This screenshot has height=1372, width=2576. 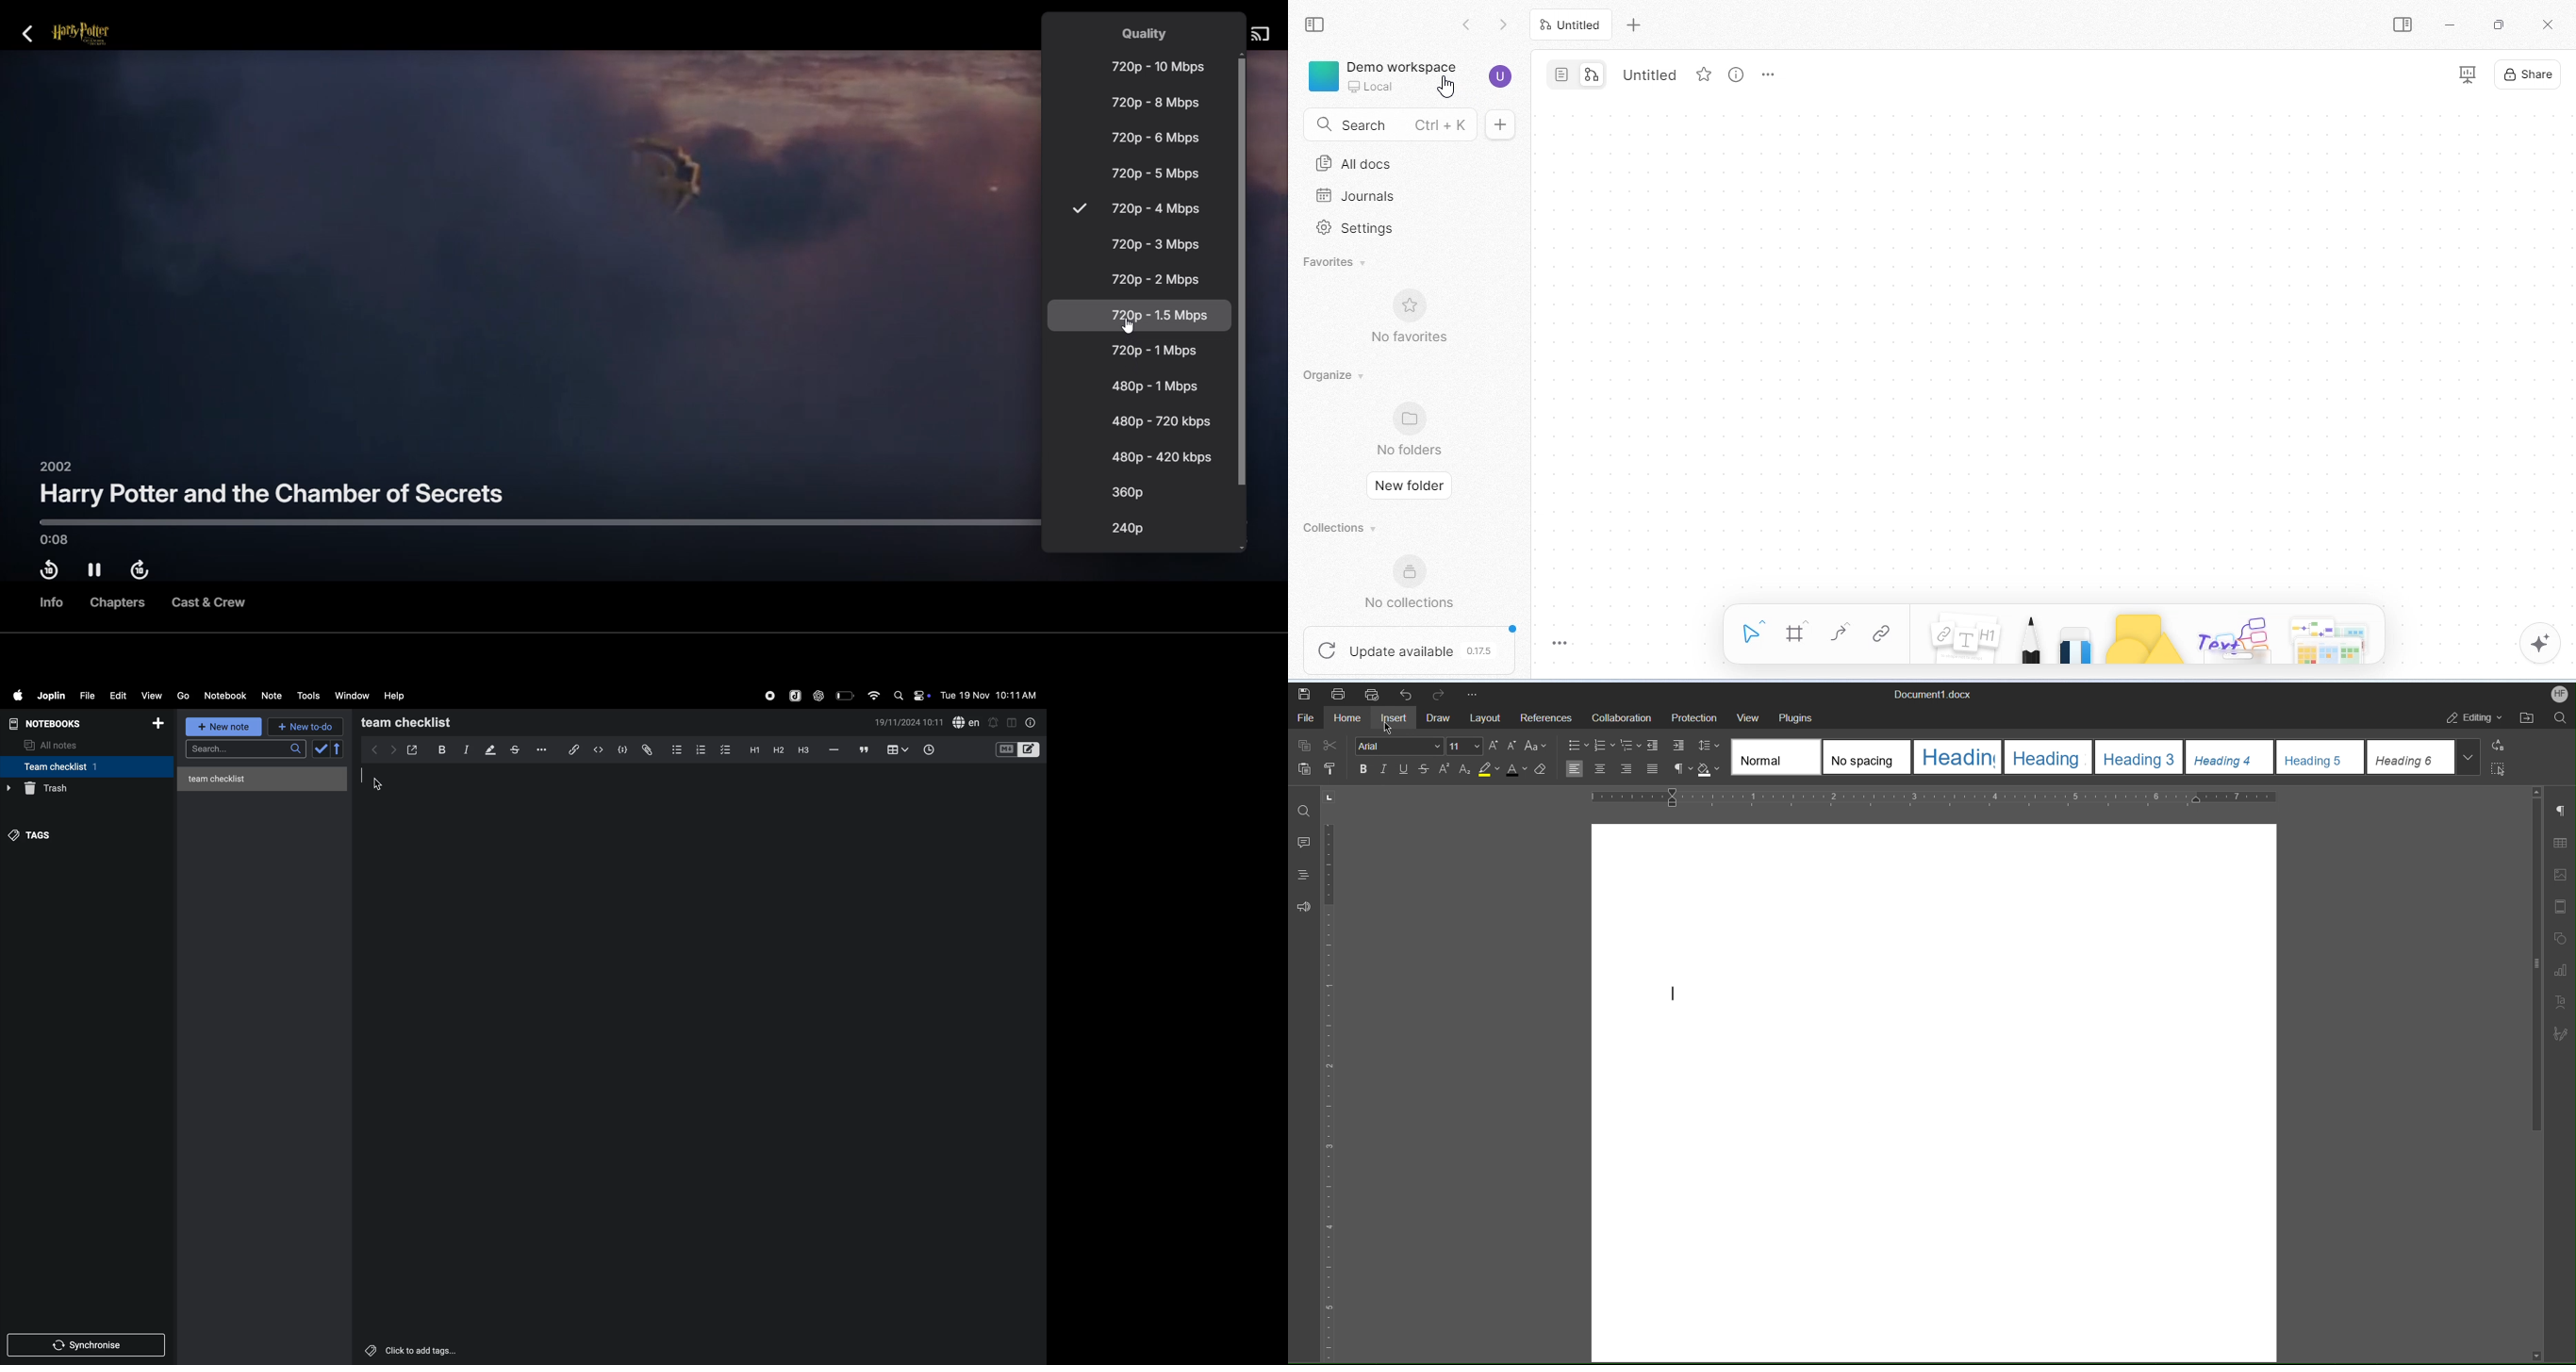 What do you see at coordinates (1029, 722) in the screenshot?
I see `info` at bounding box center [1029, 722].